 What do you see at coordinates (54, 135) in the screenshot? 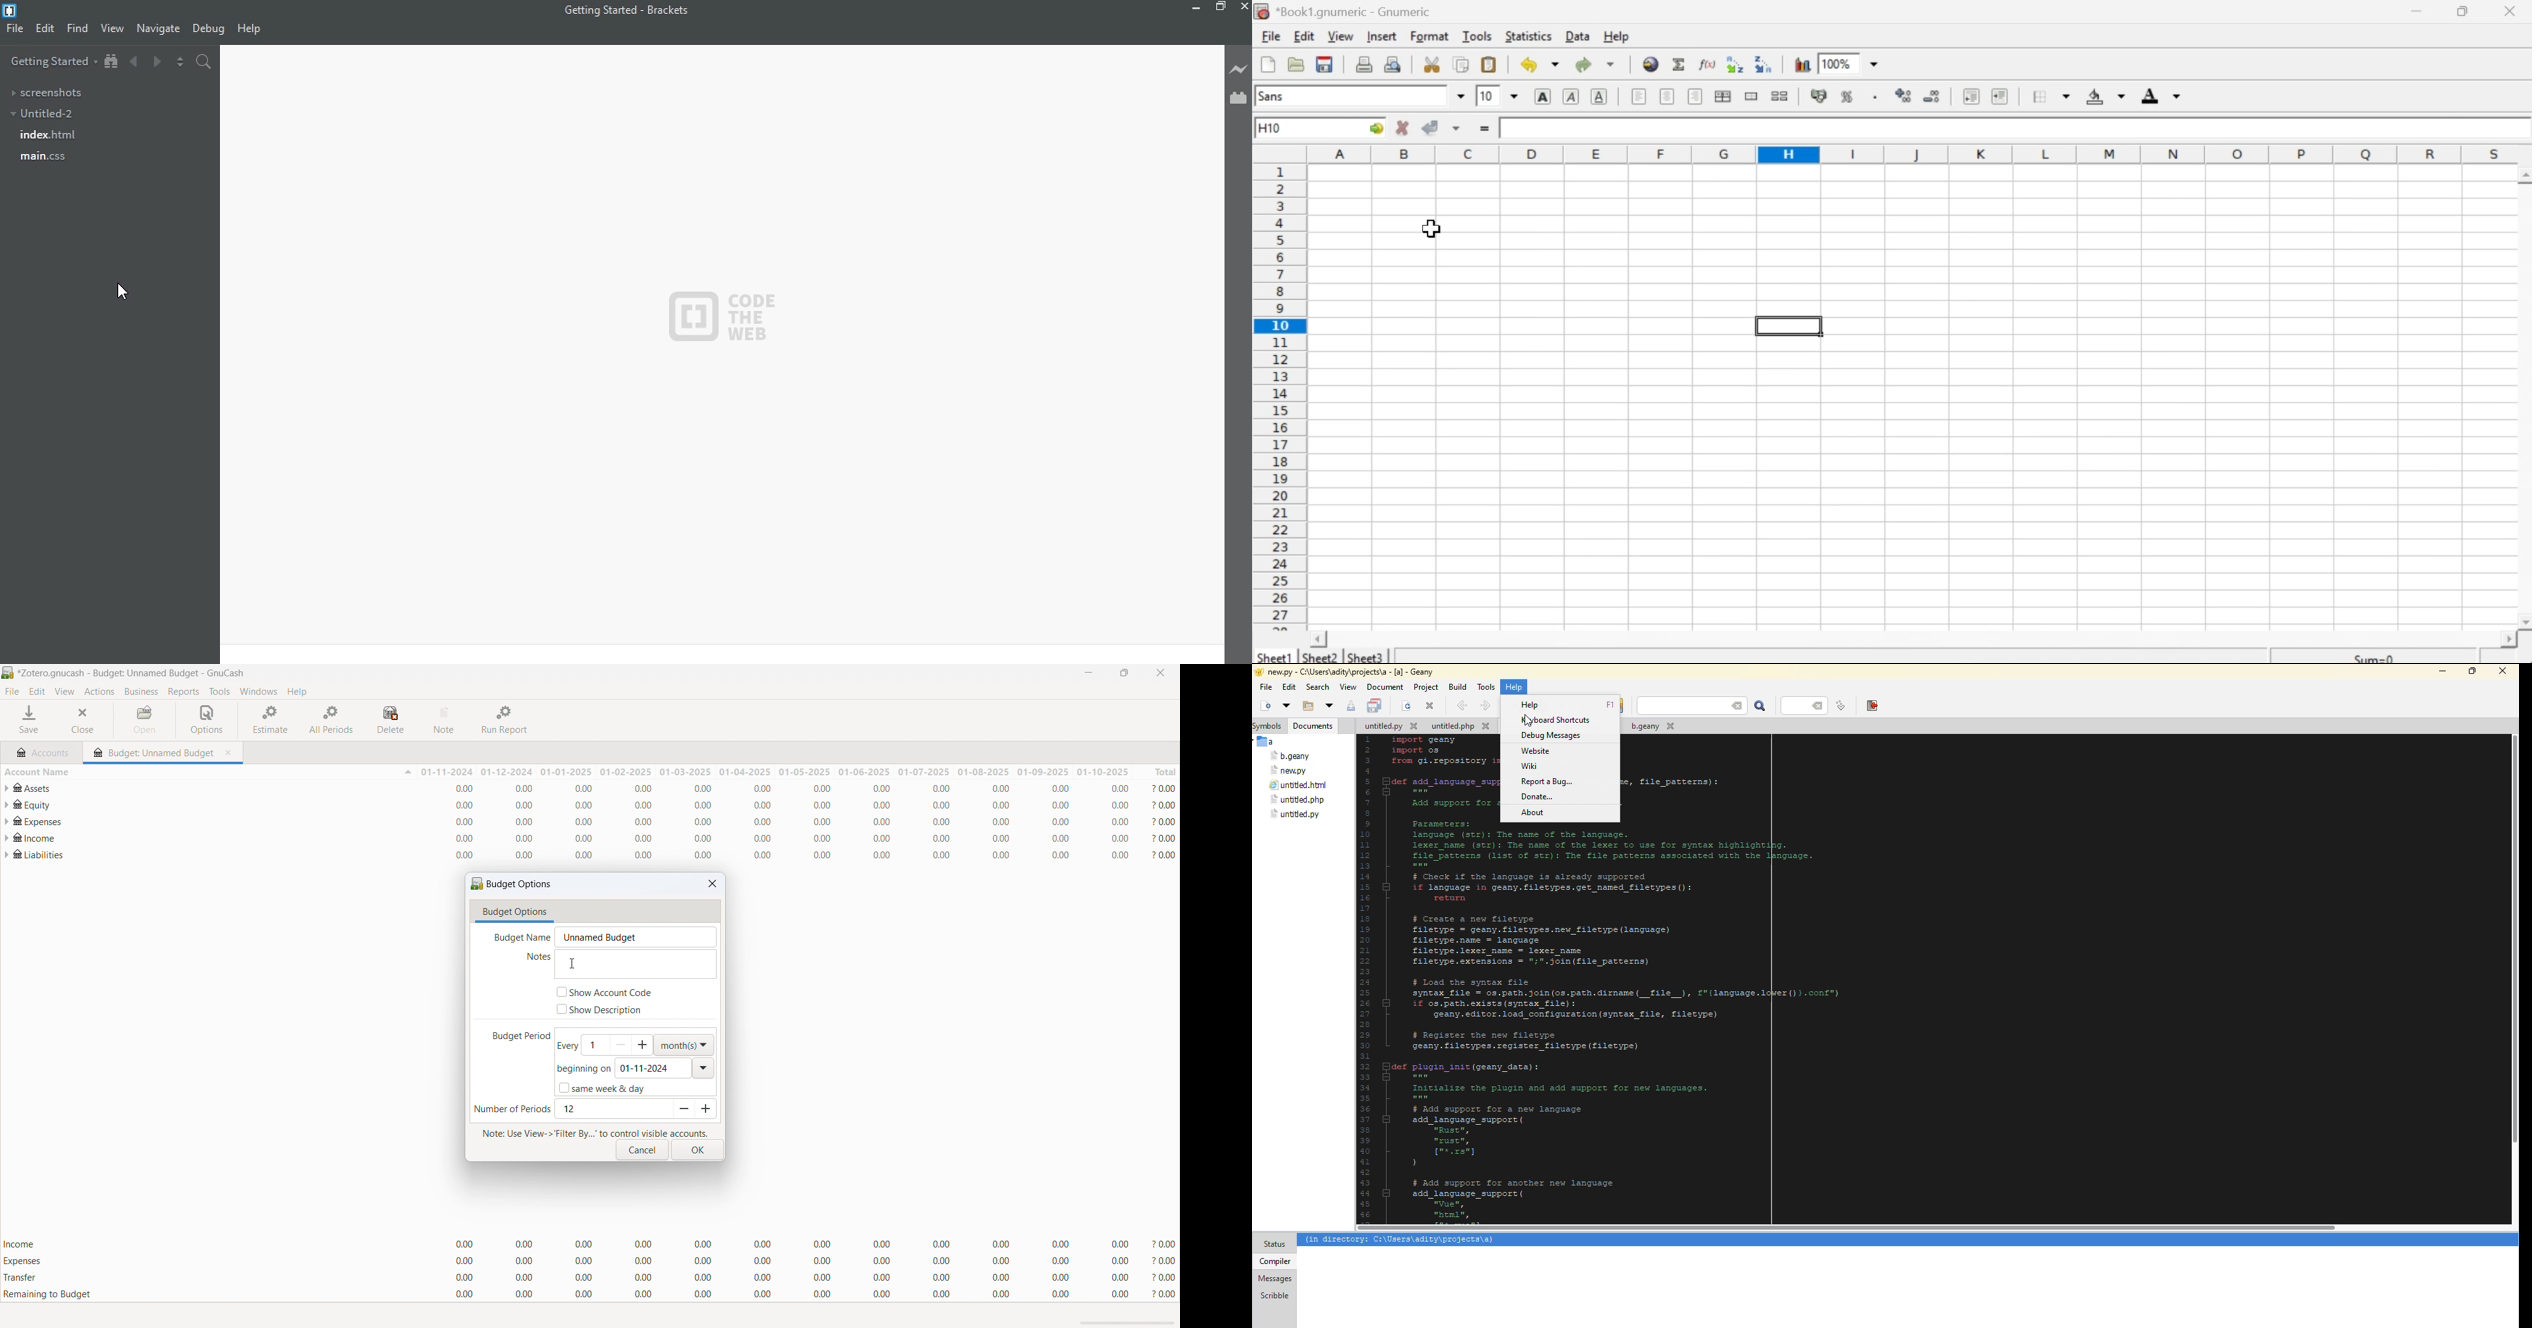
I see `index.html` at bounding box center [54, 135].